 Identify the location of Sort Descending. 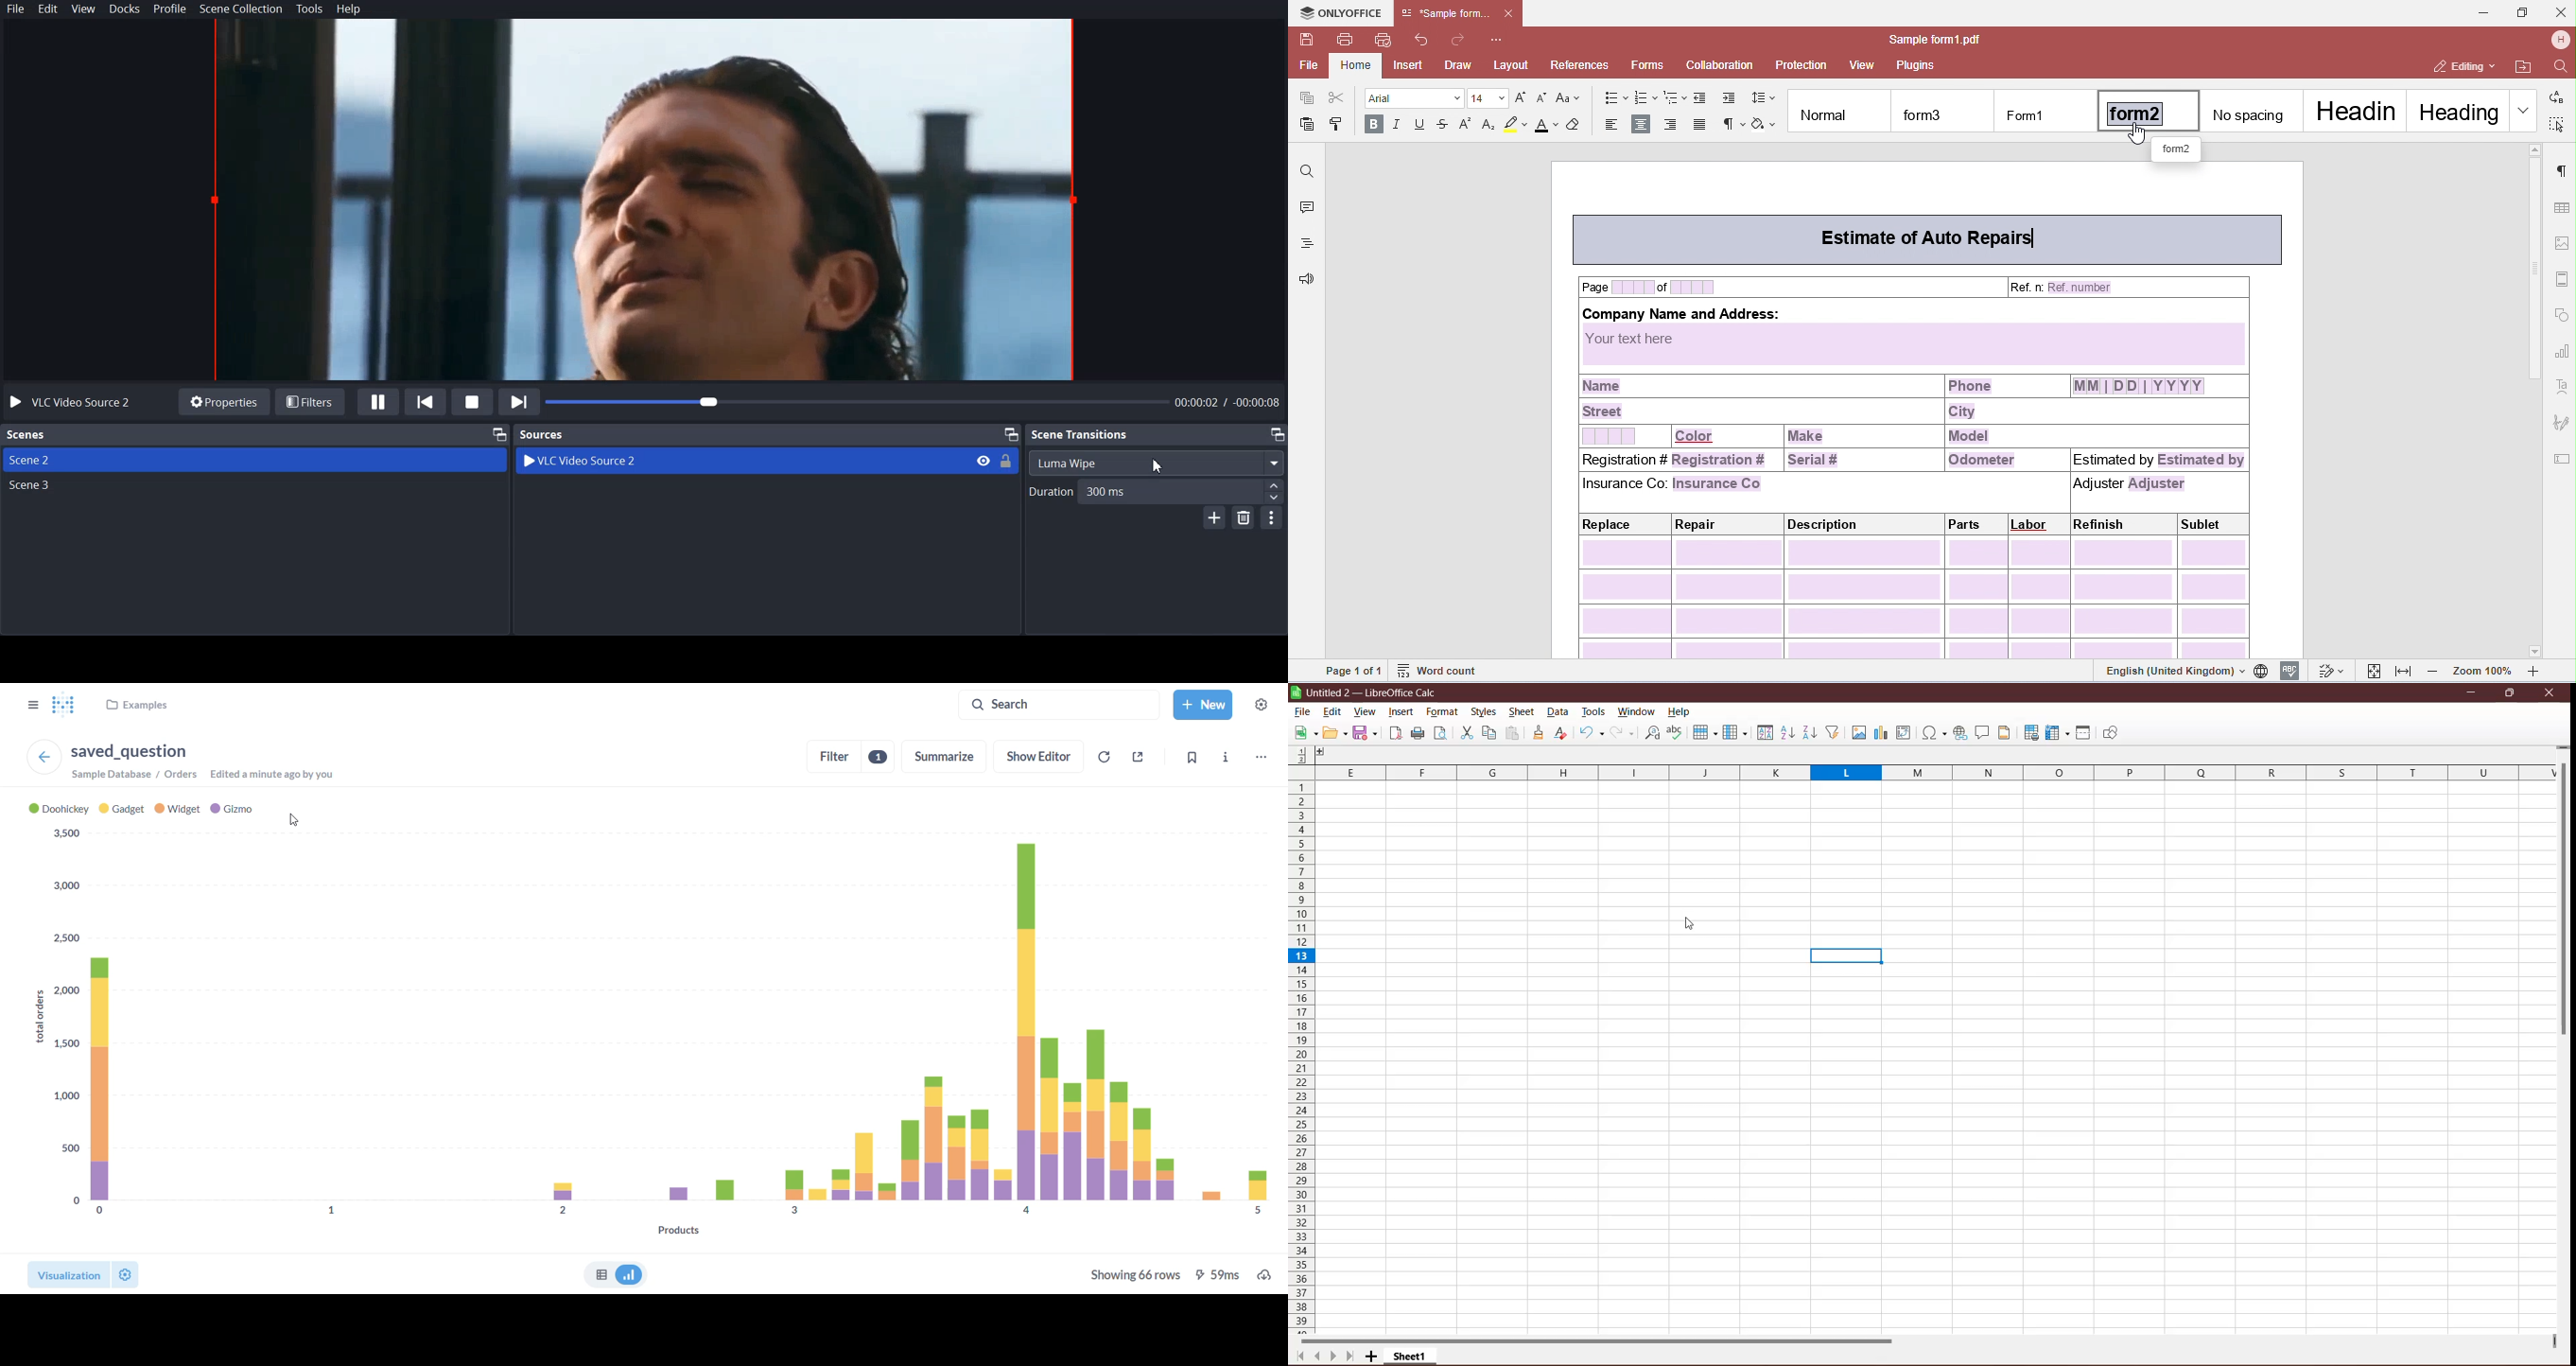
(1810, 732).